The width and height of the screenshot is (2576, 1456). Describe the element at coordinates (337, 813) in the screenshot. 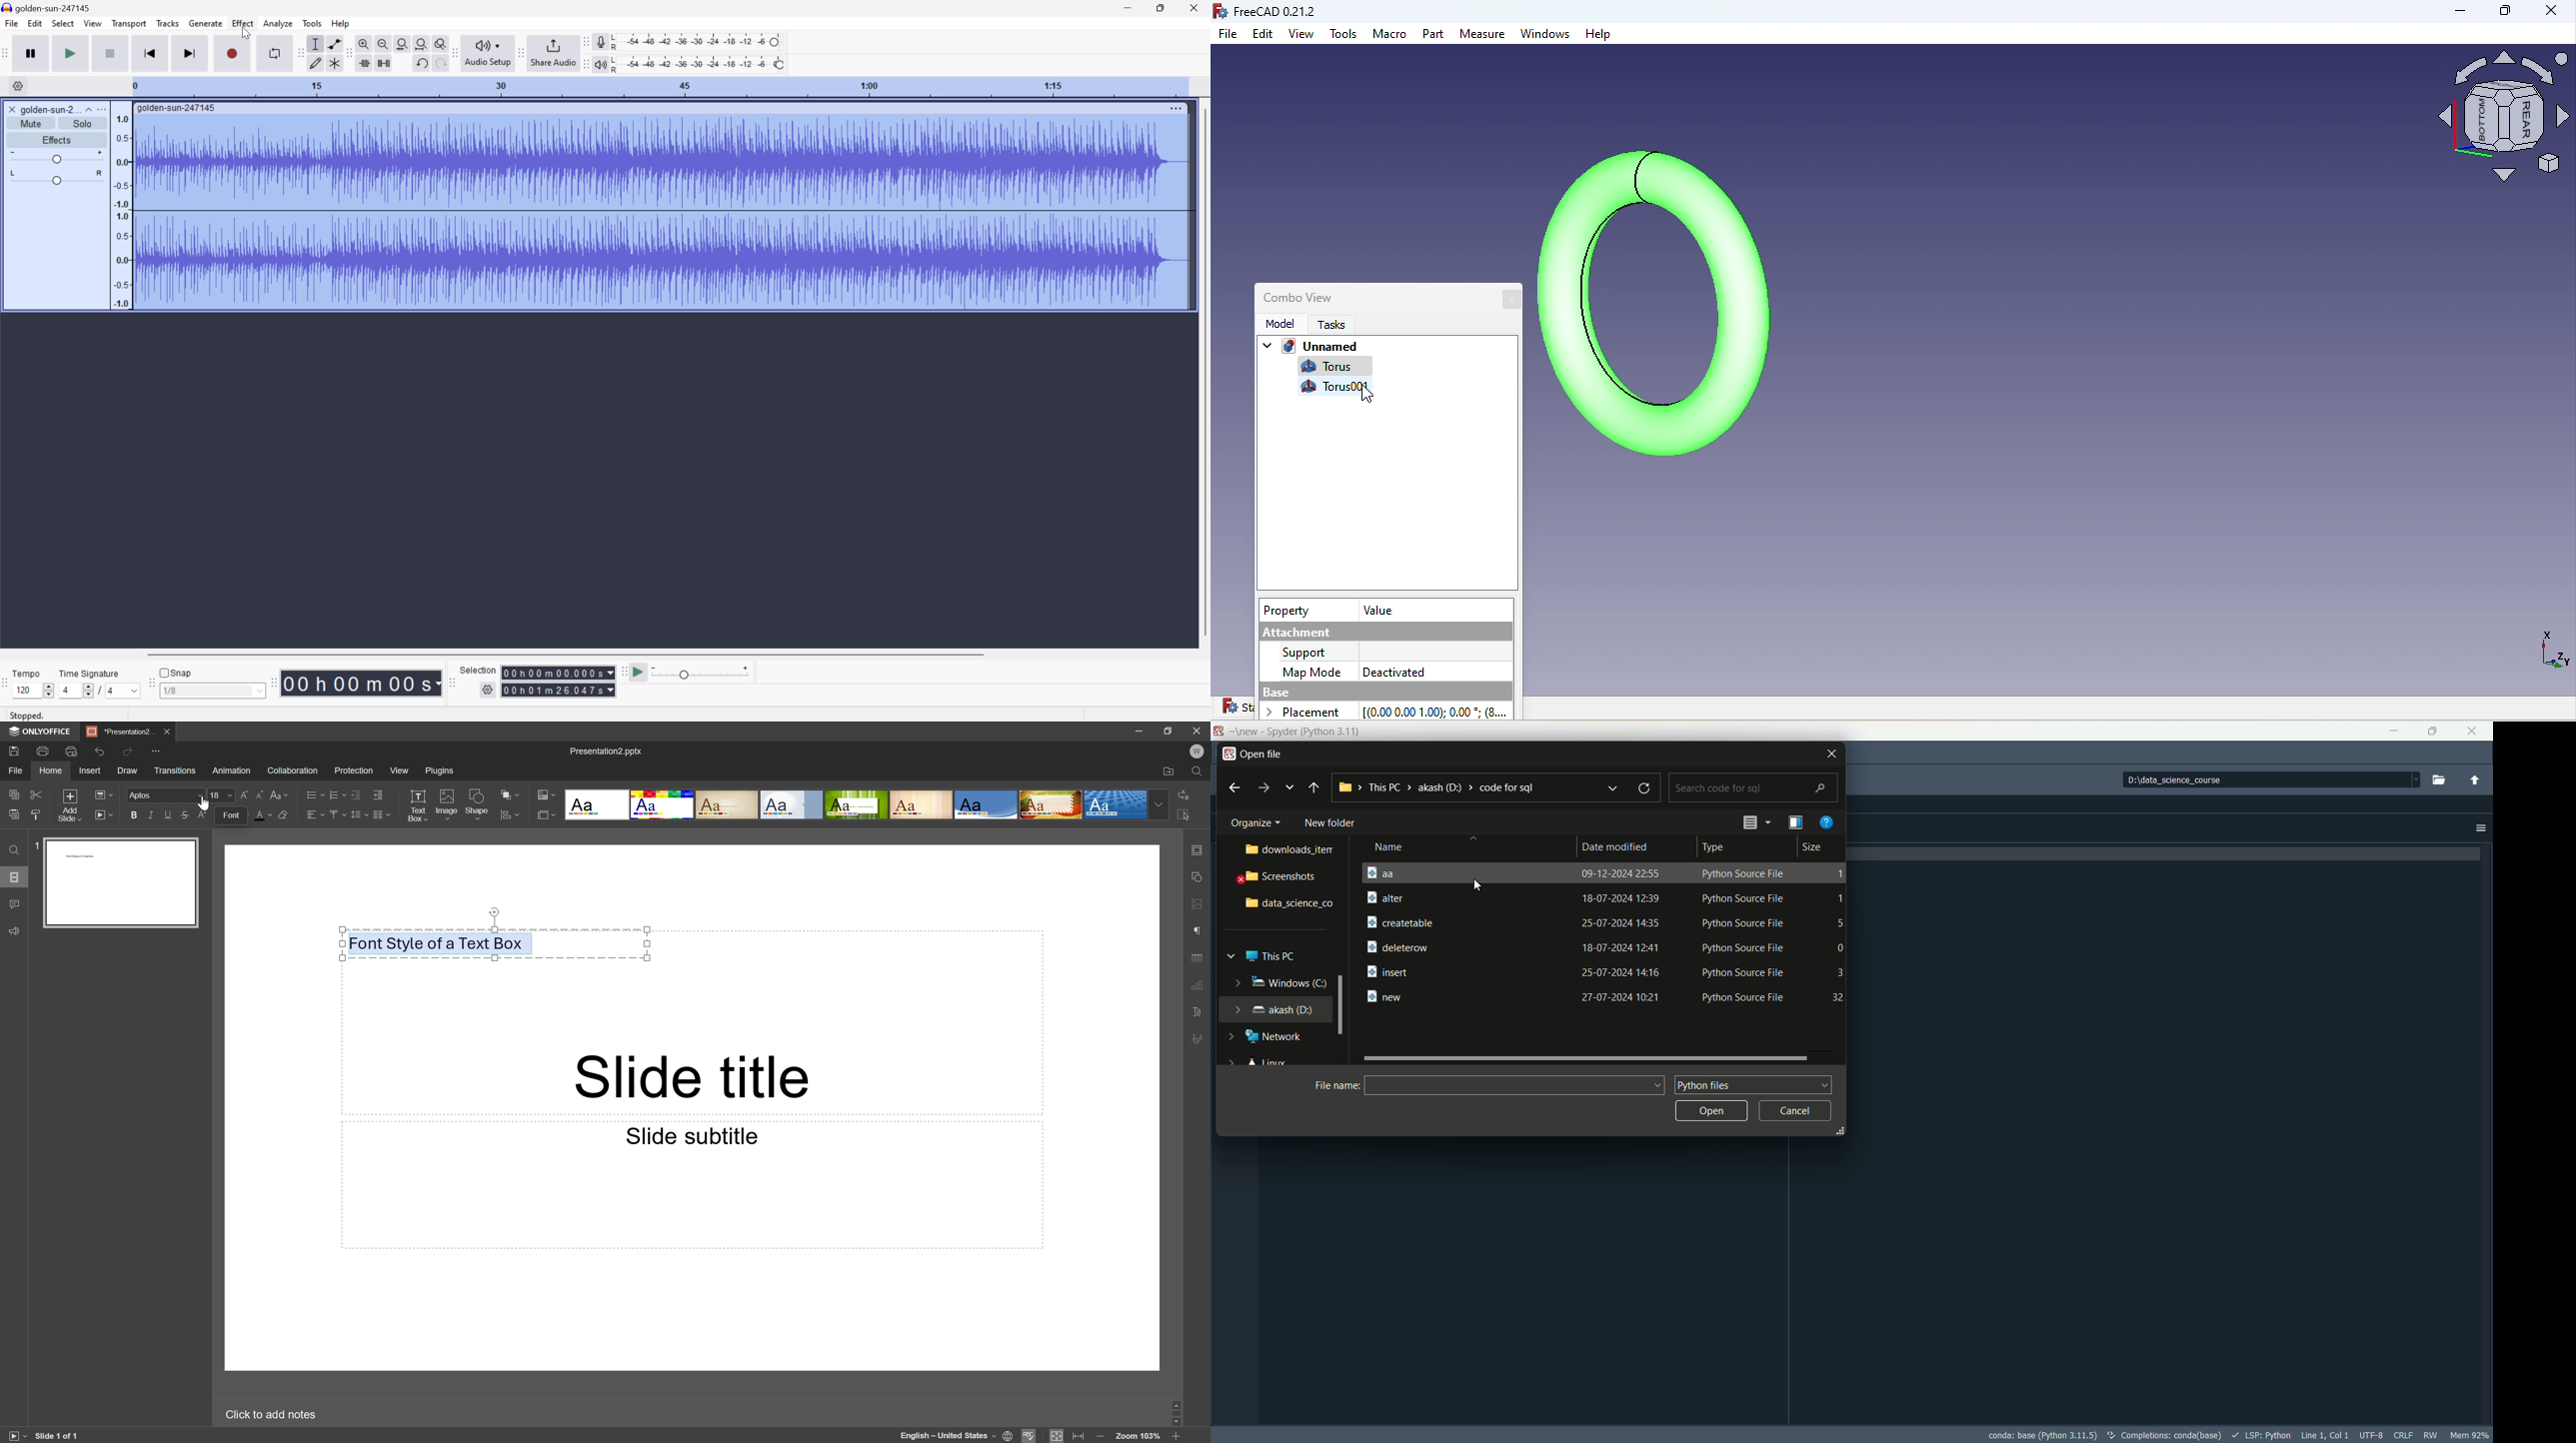

I see `Vertical Align` at that location.